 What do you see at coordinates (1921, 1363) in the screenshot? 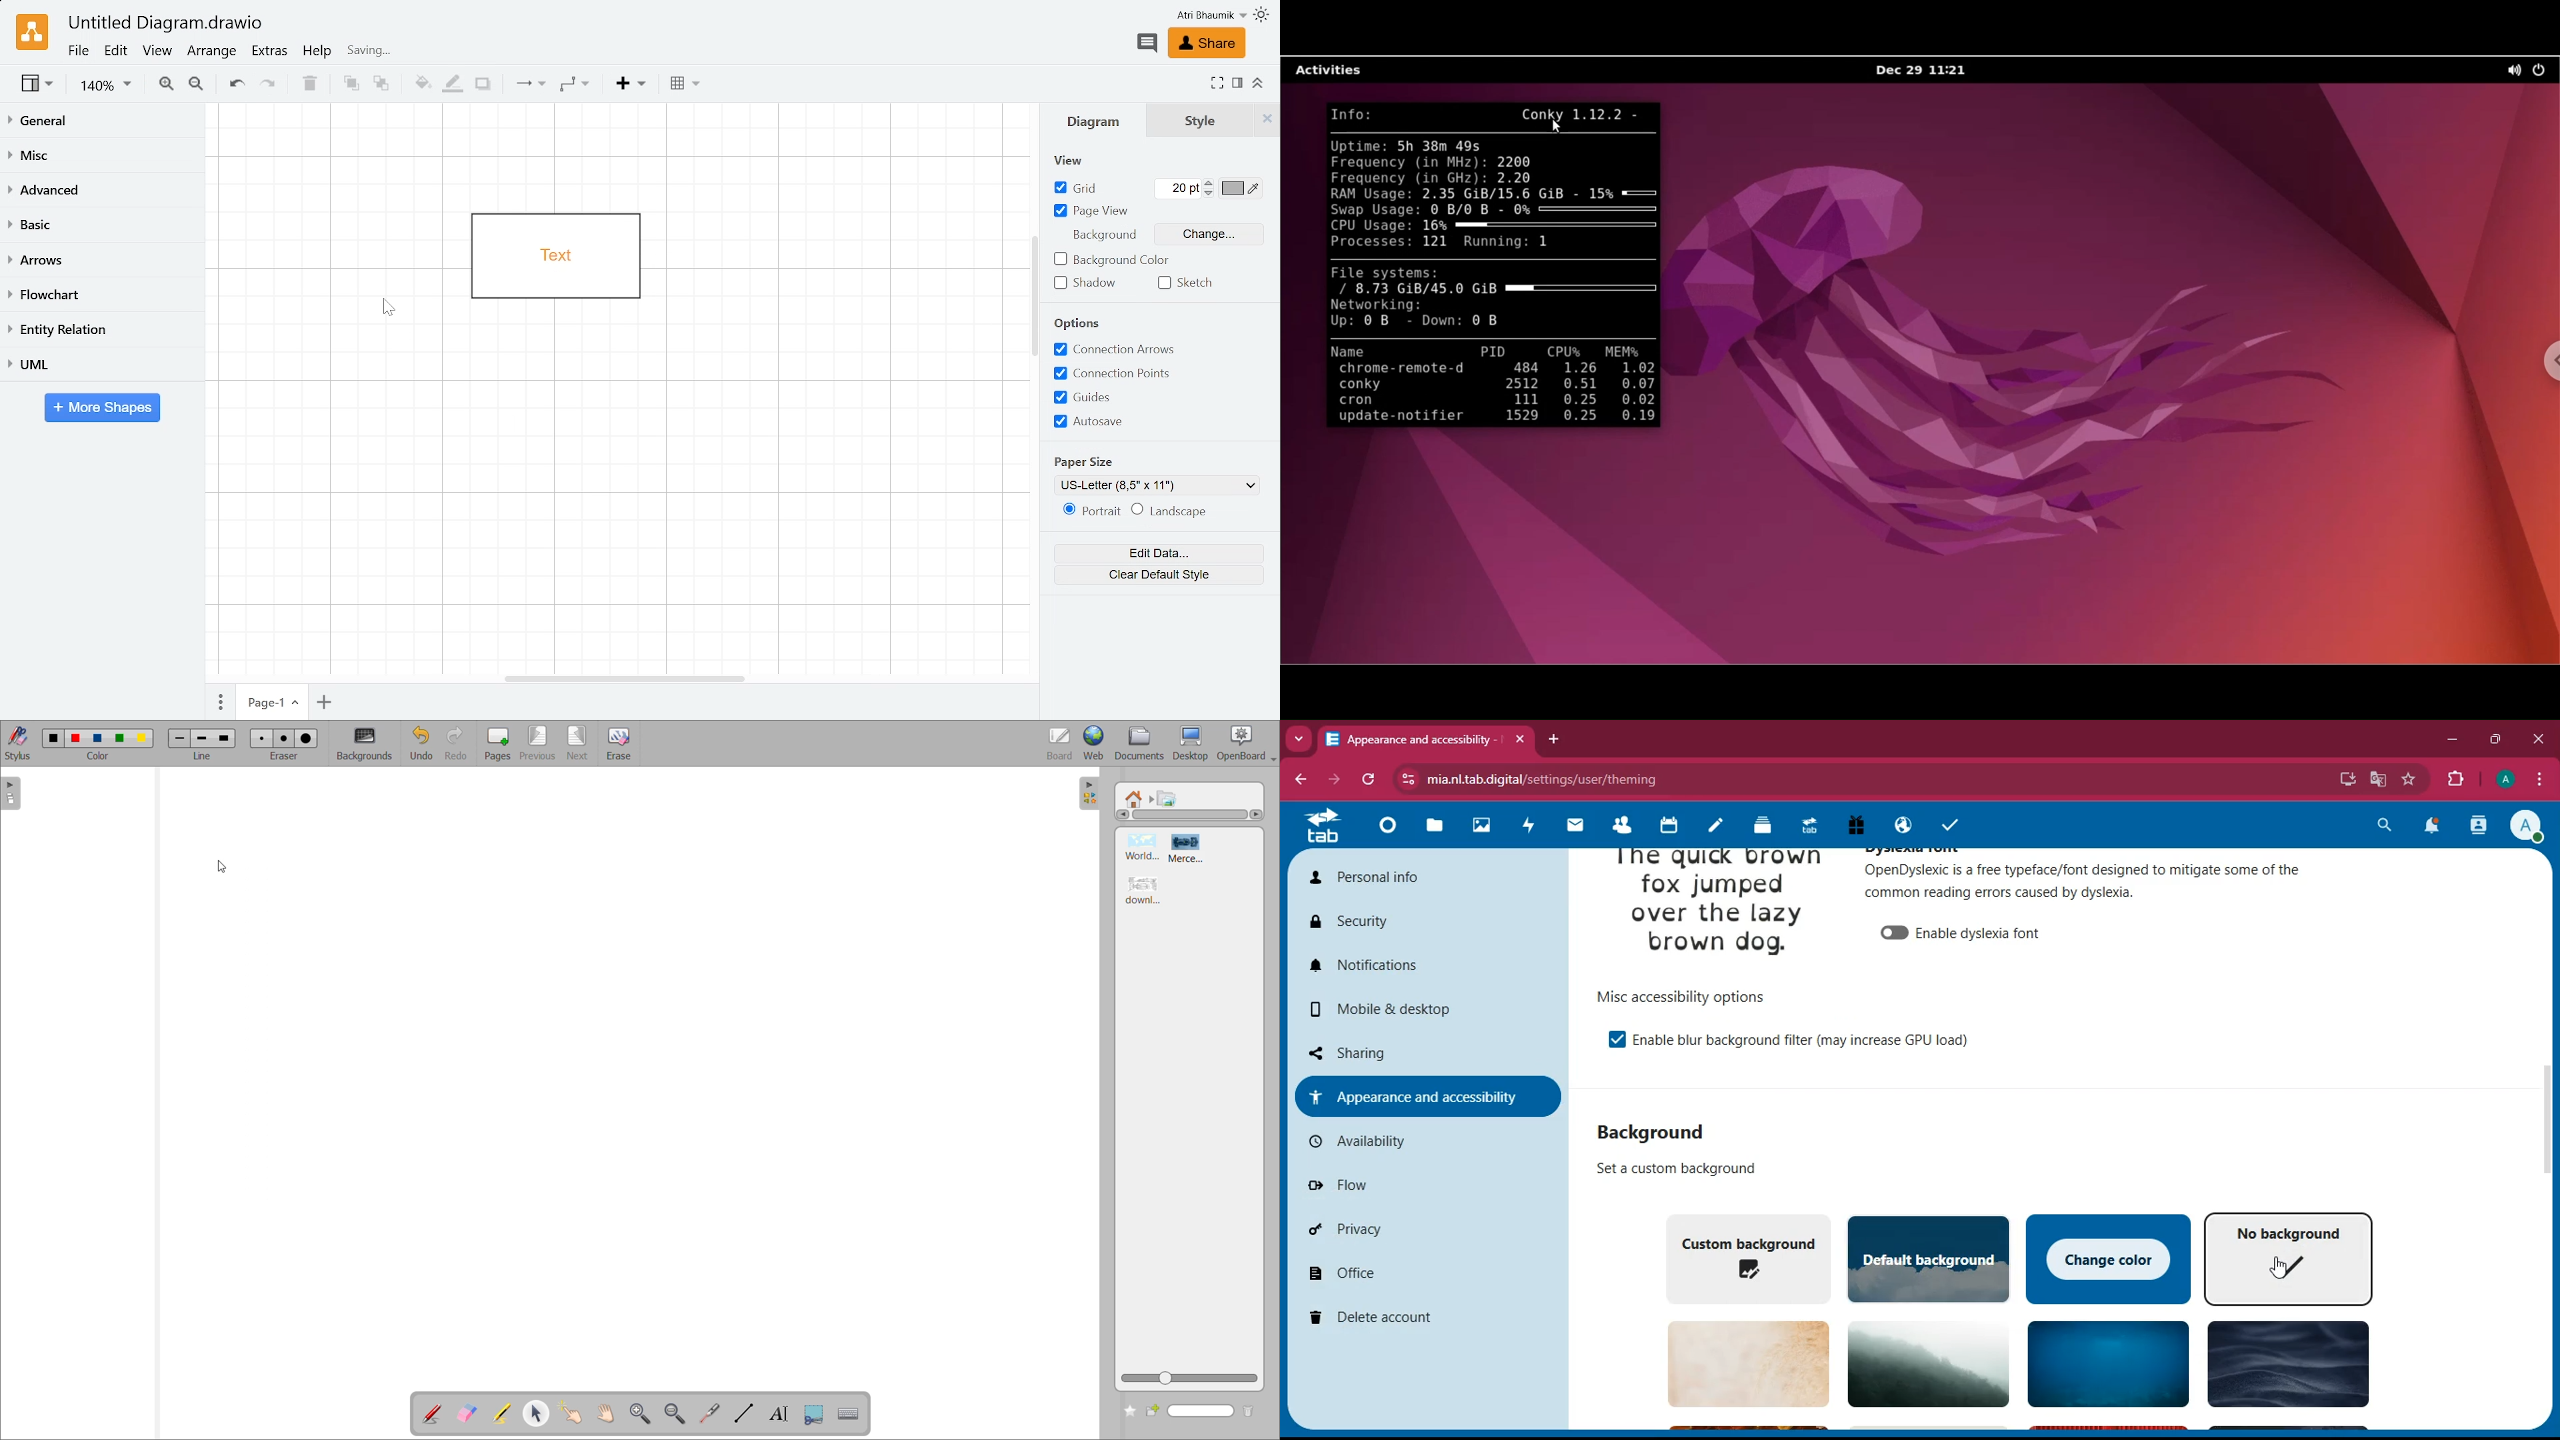
I see `background` at bounding box center [1921, 1363].